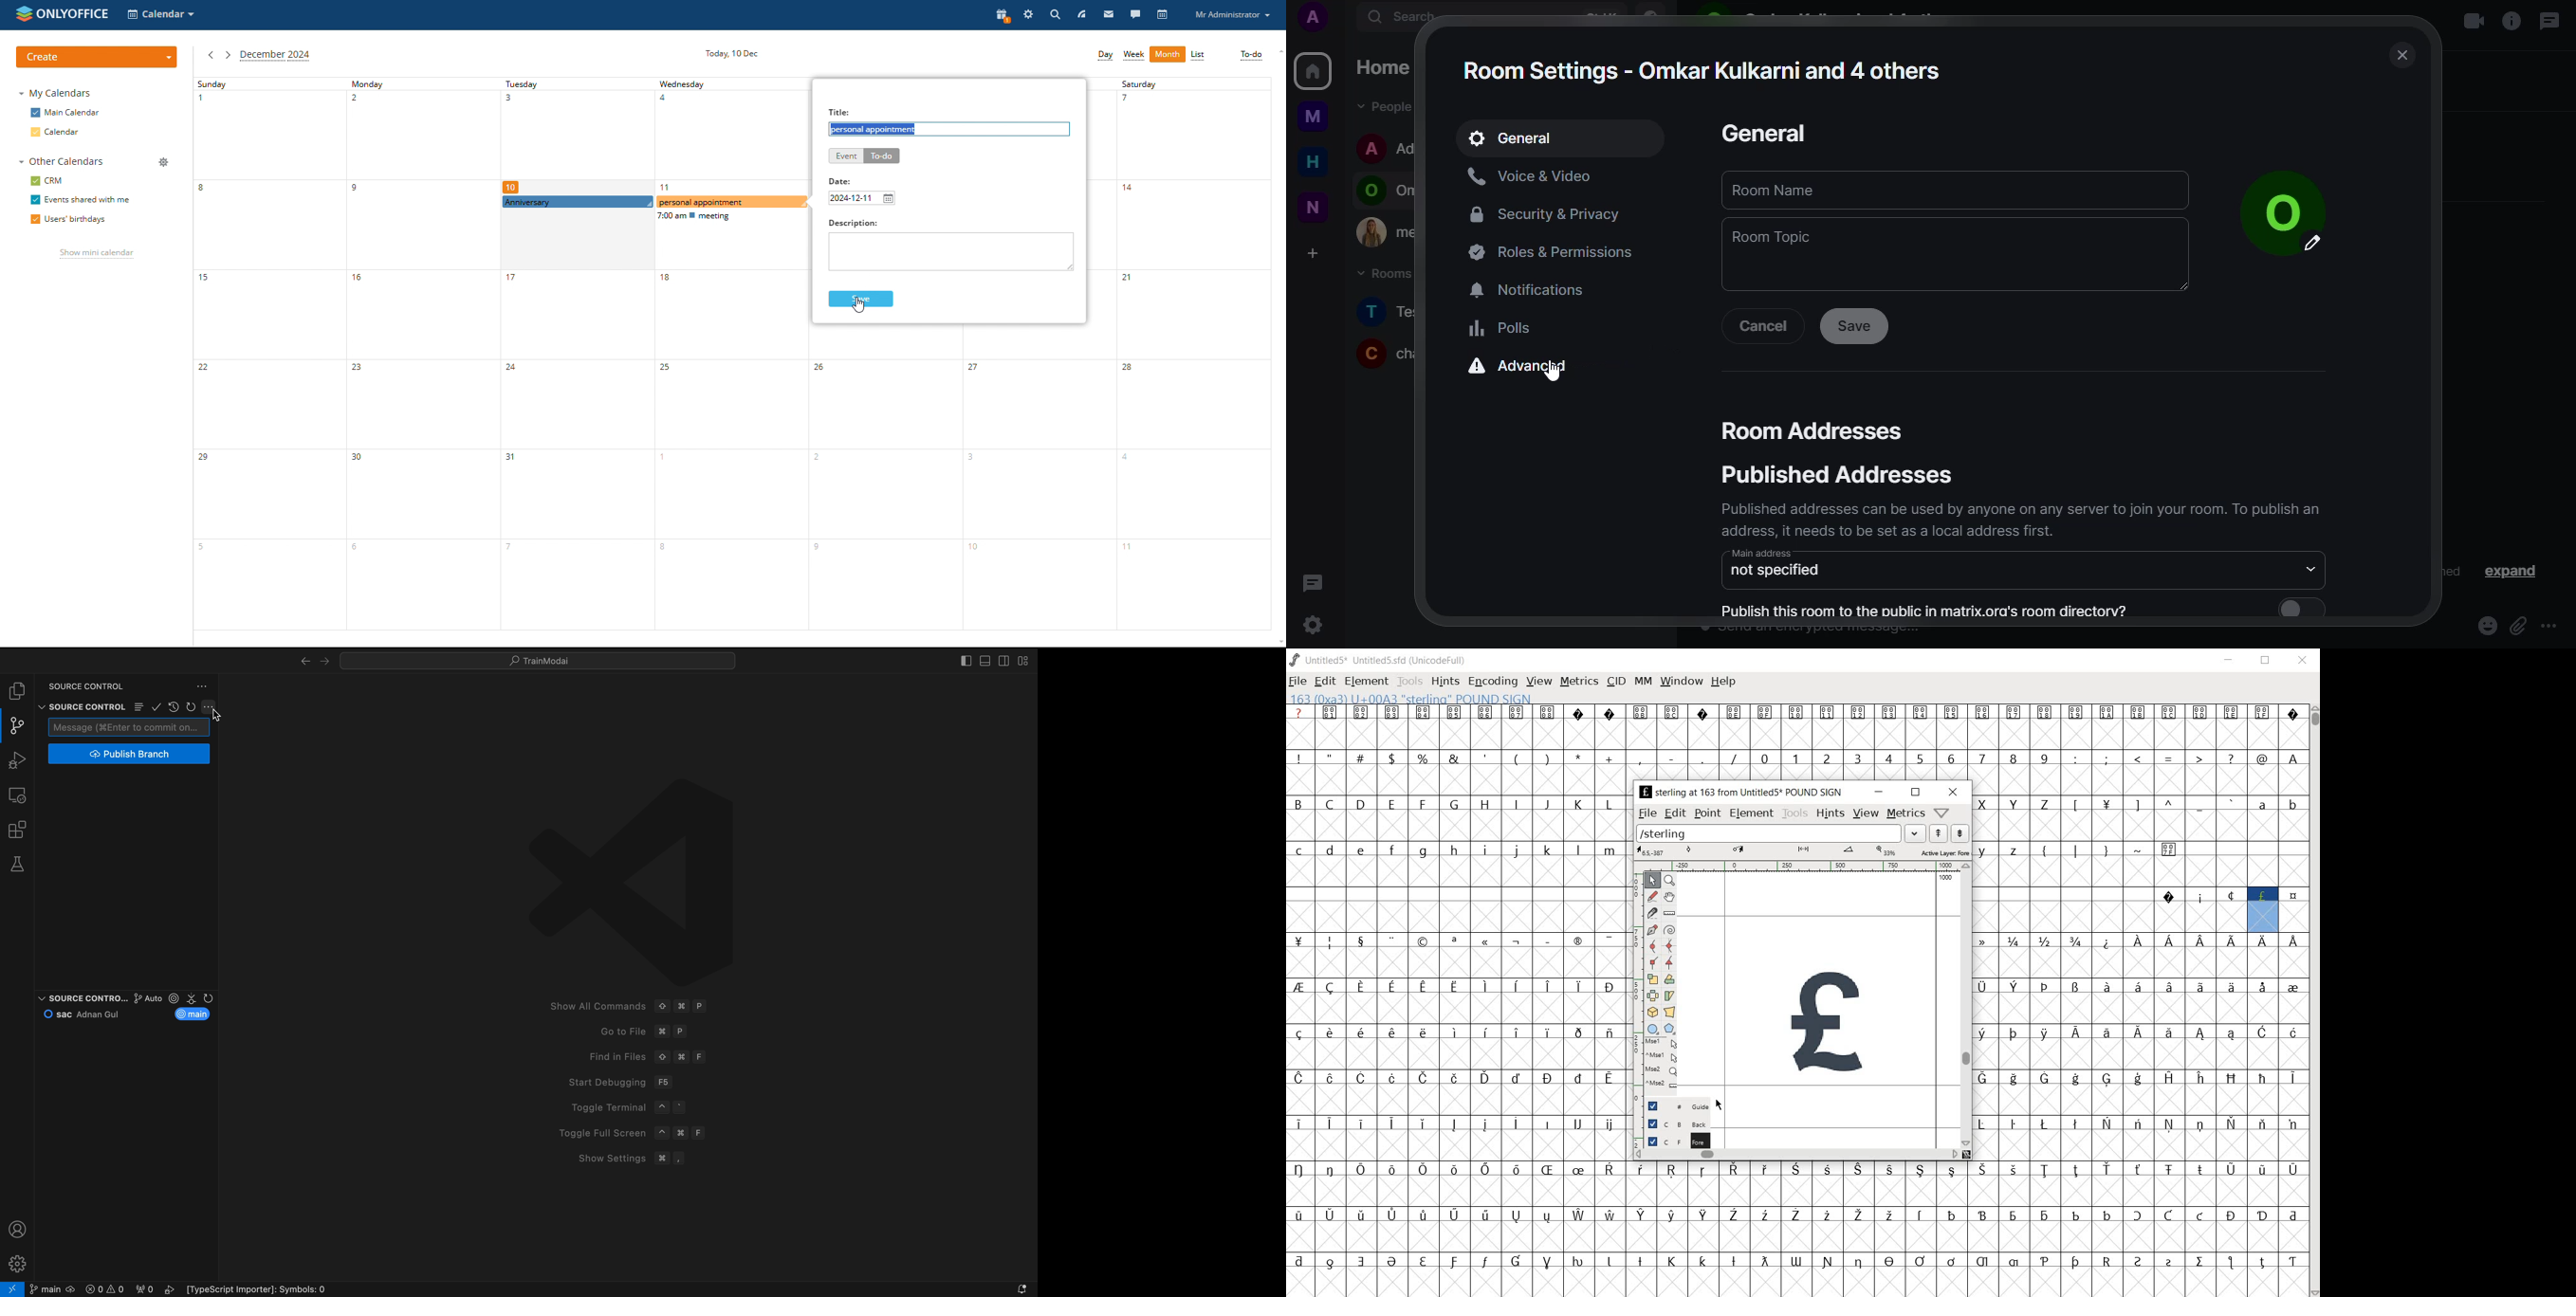 The image size is (2576, 1316). I want to click on 8, so click(2013, 759).